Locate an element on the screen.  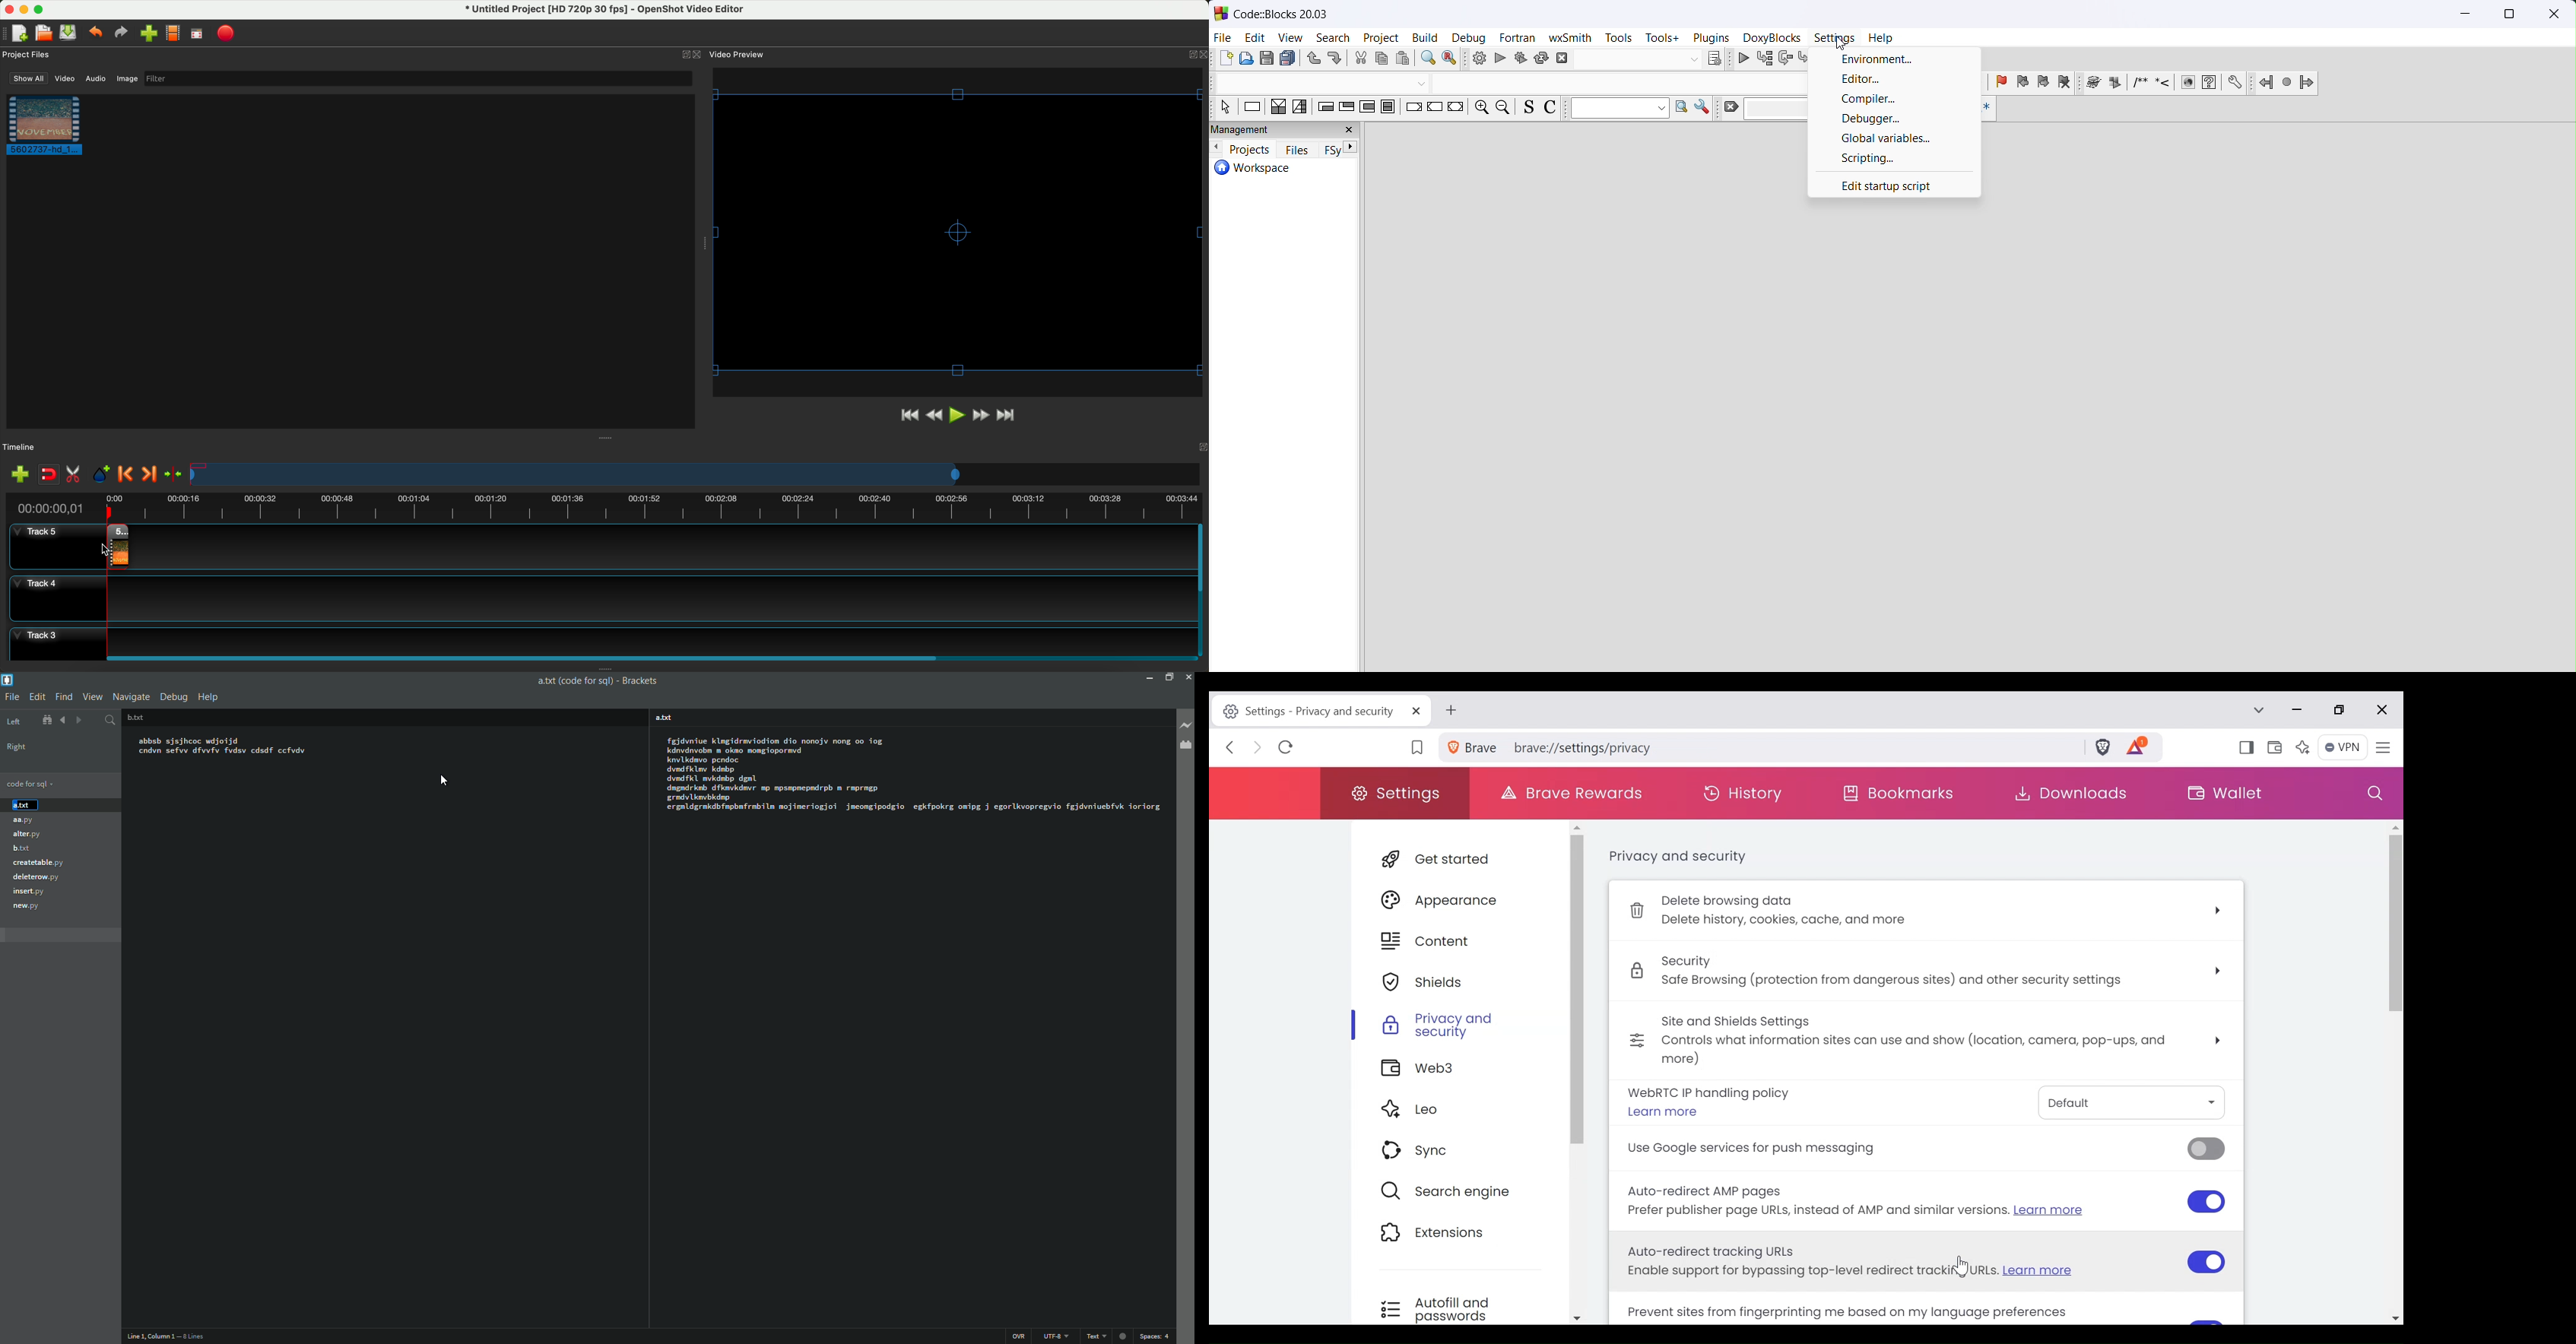
cursor is located at coordinates (1845, 46).